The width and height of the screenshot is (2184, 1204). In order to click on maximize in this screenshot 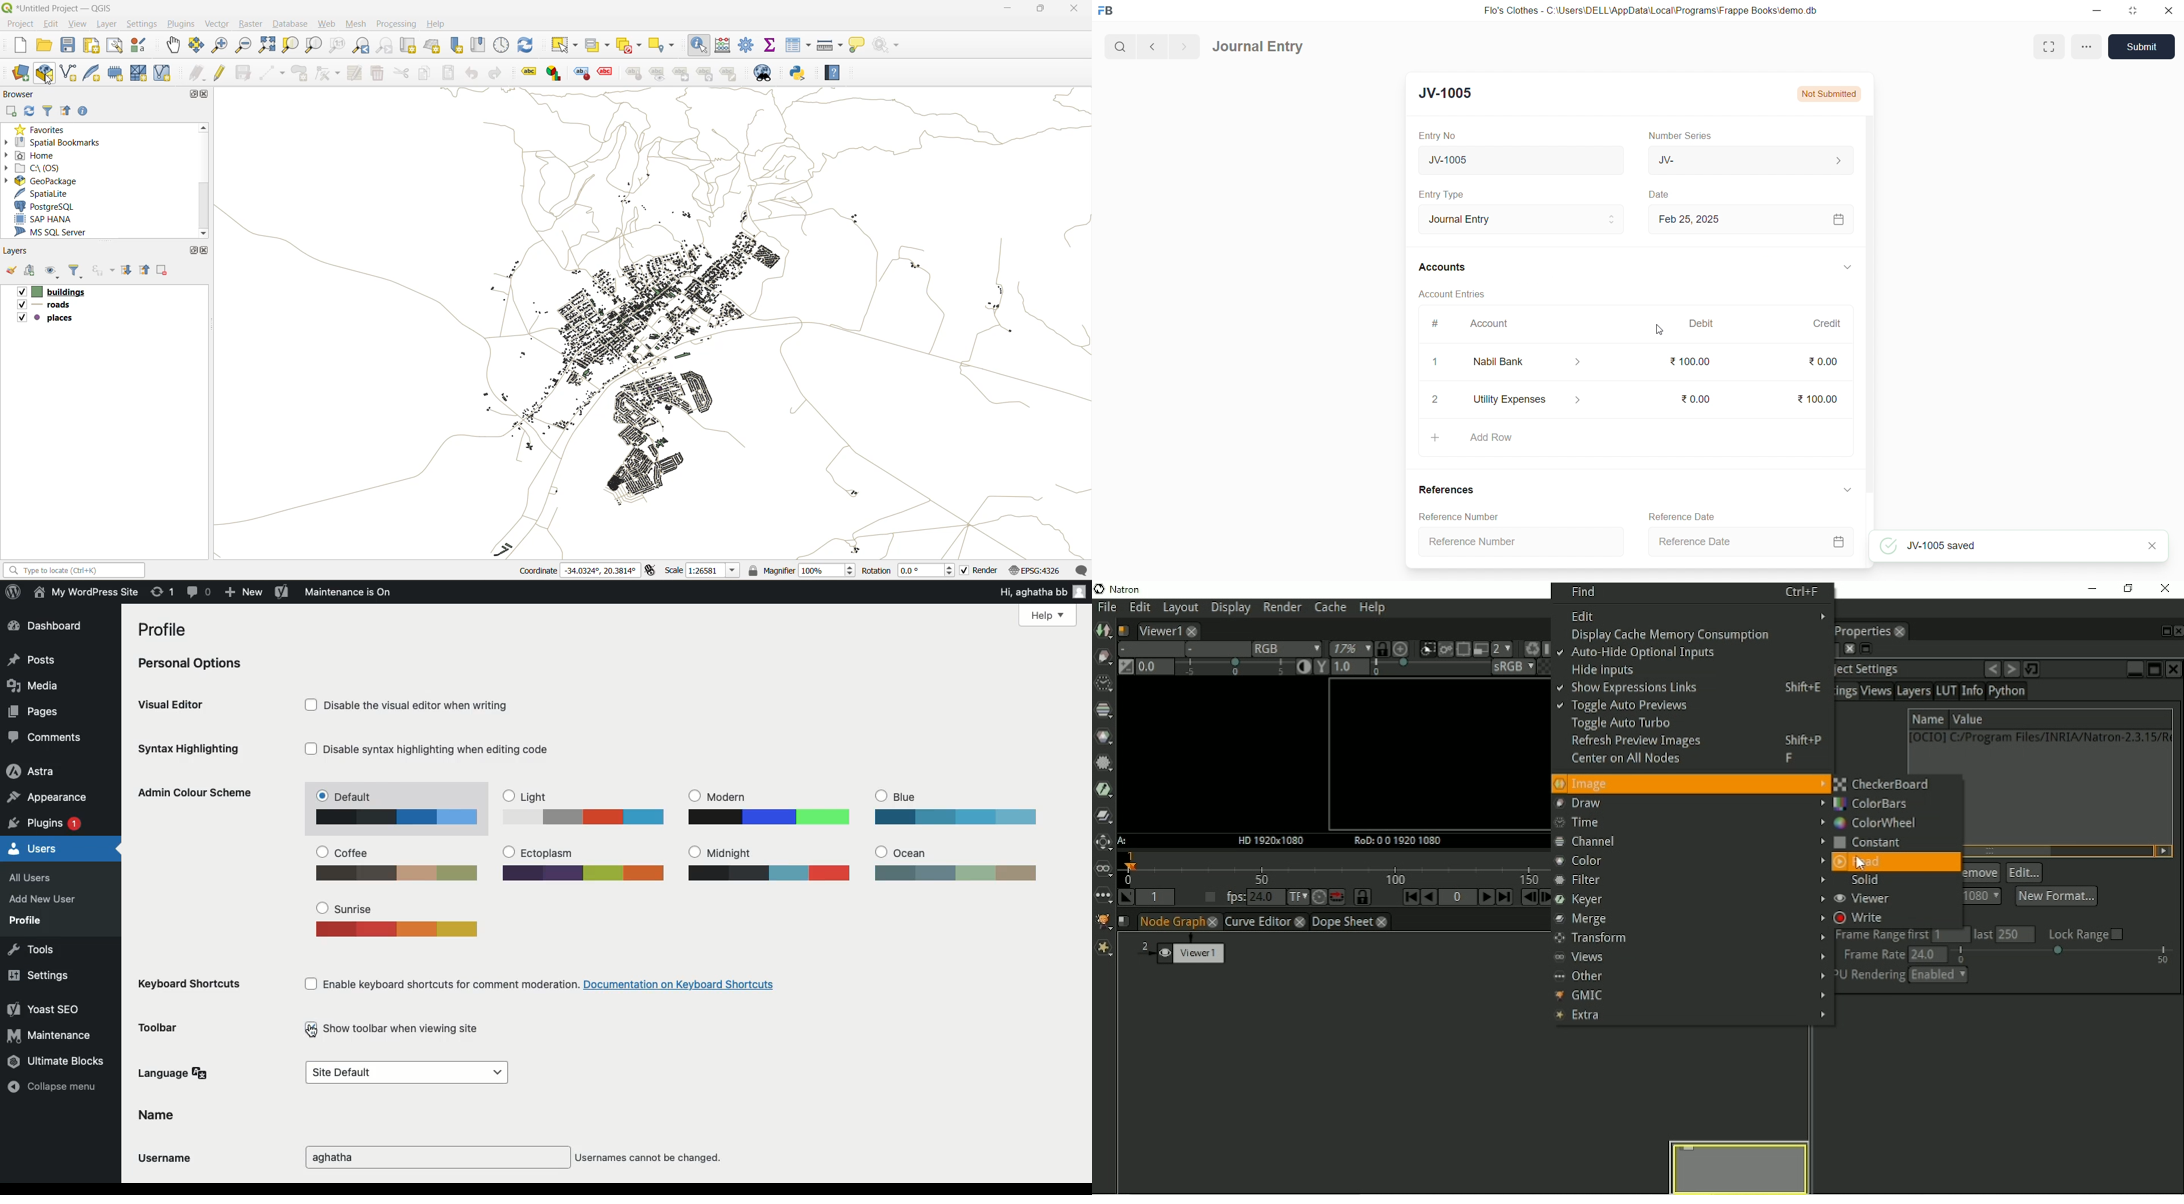, I will do `click(1040, 10)`.